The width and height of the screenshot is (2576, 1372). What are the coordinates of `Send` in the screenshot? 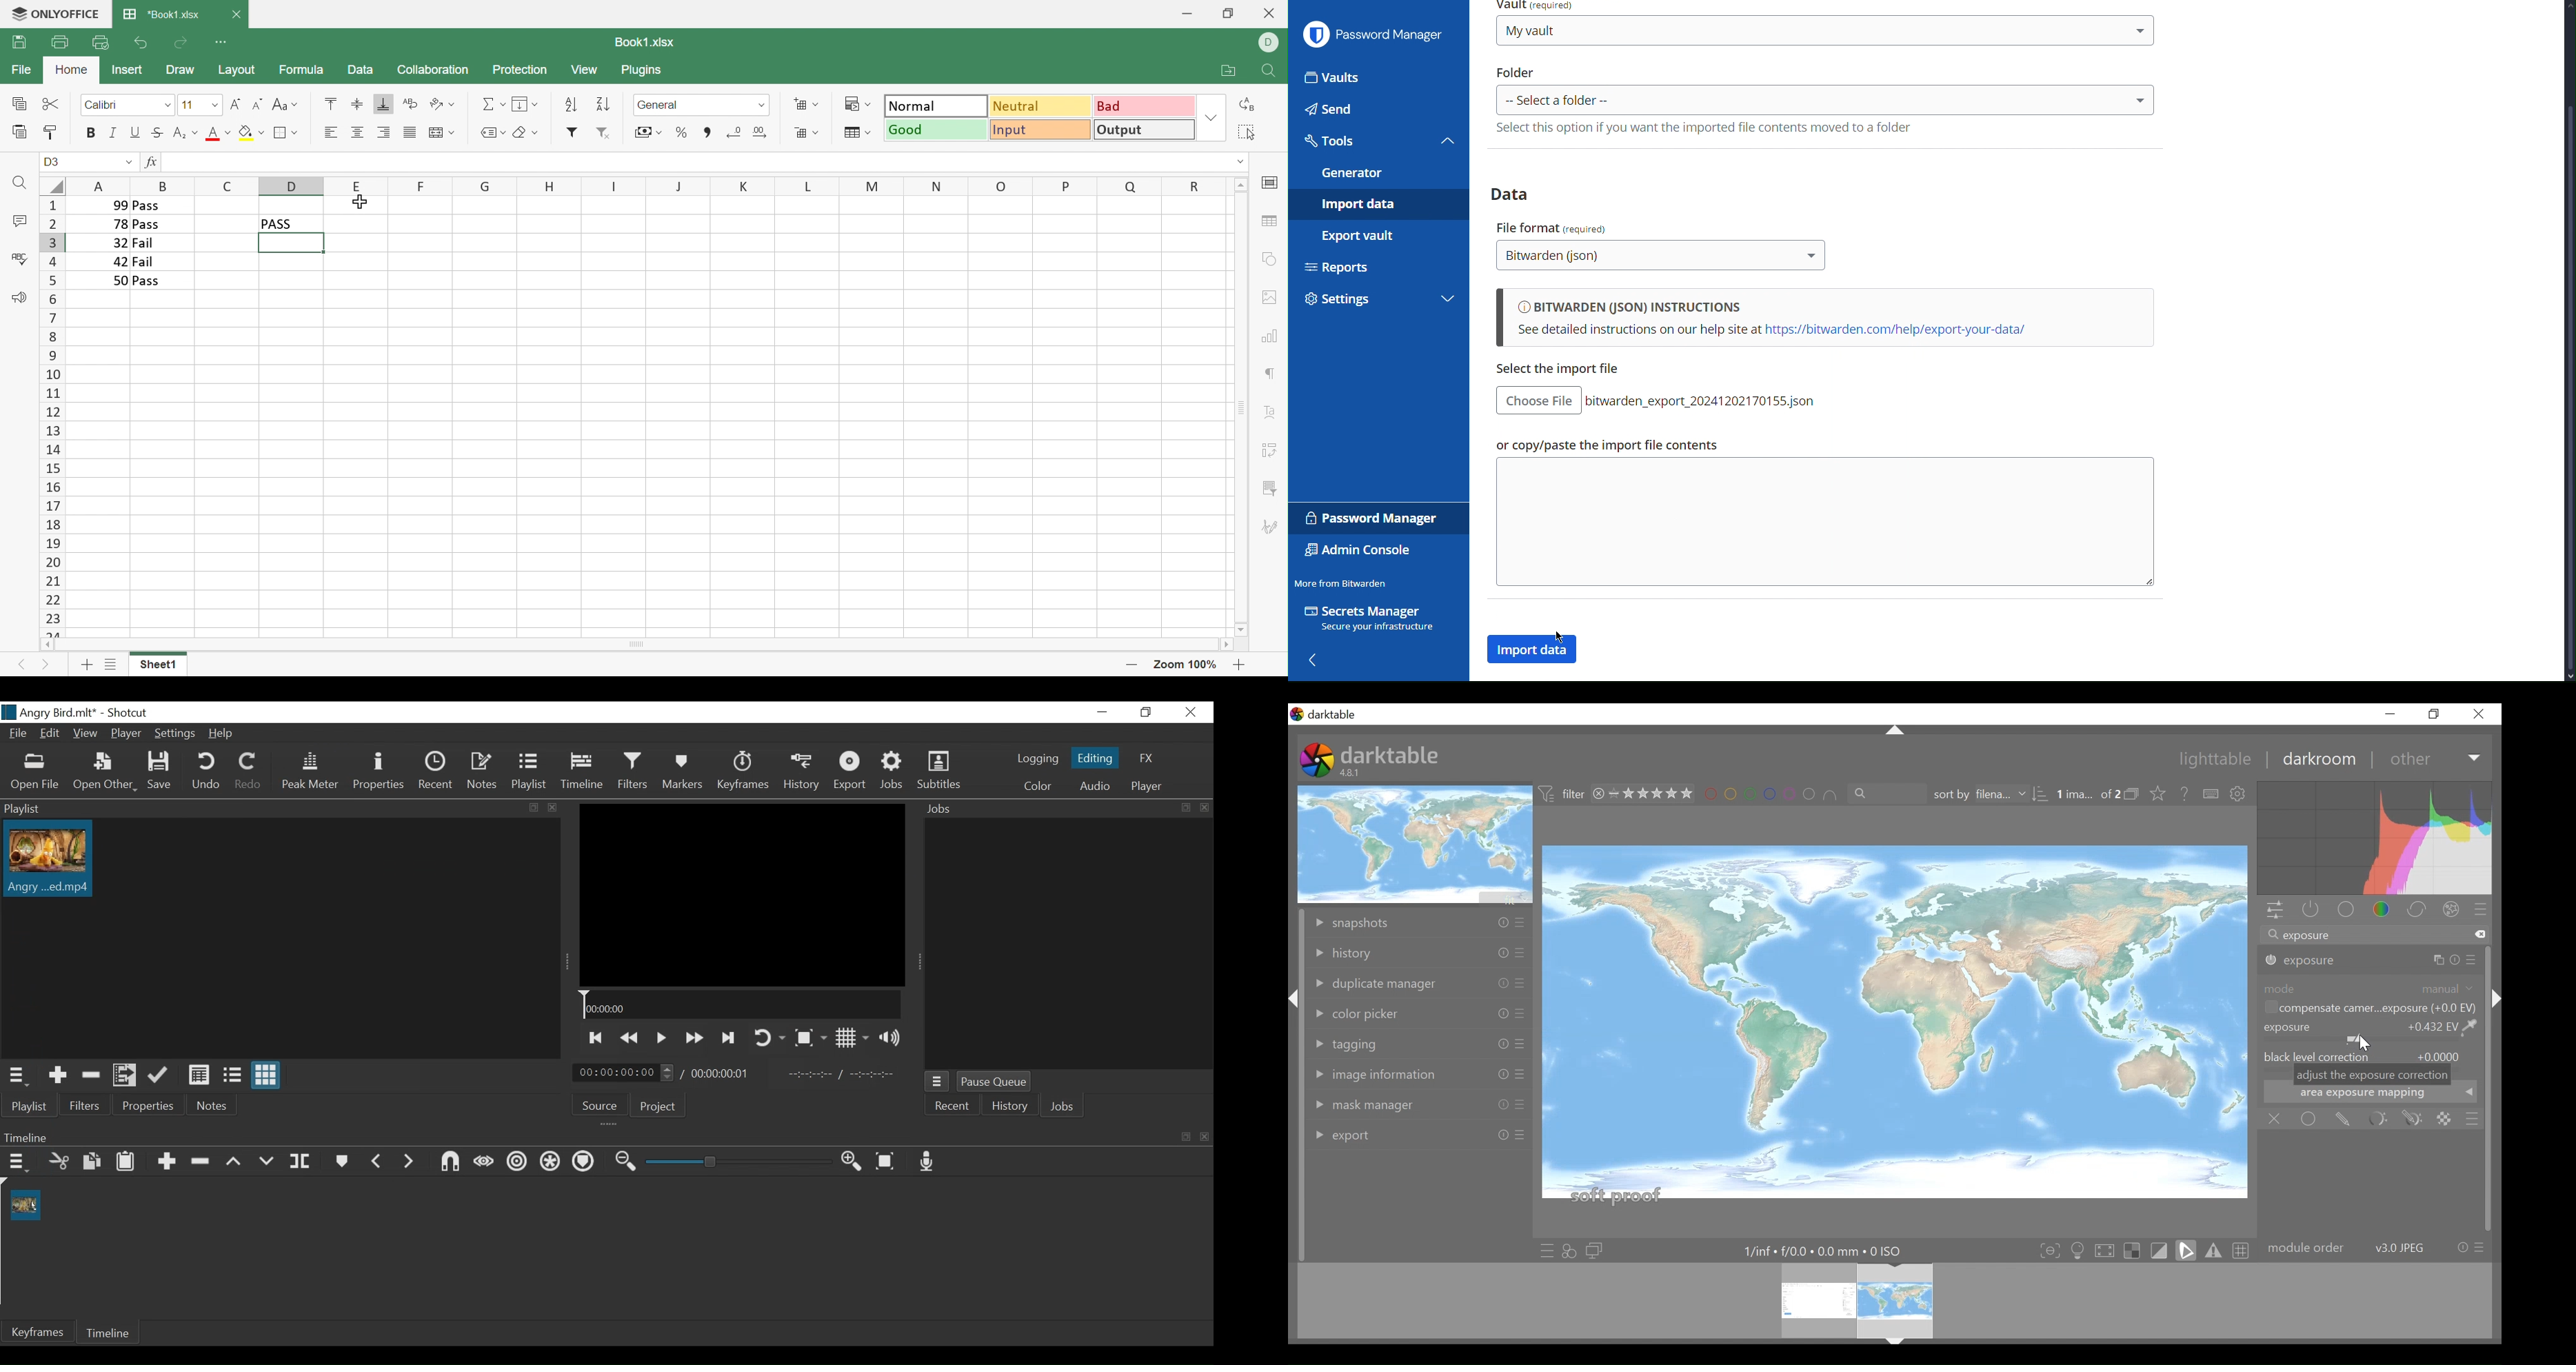 It's located at (1377, 109).